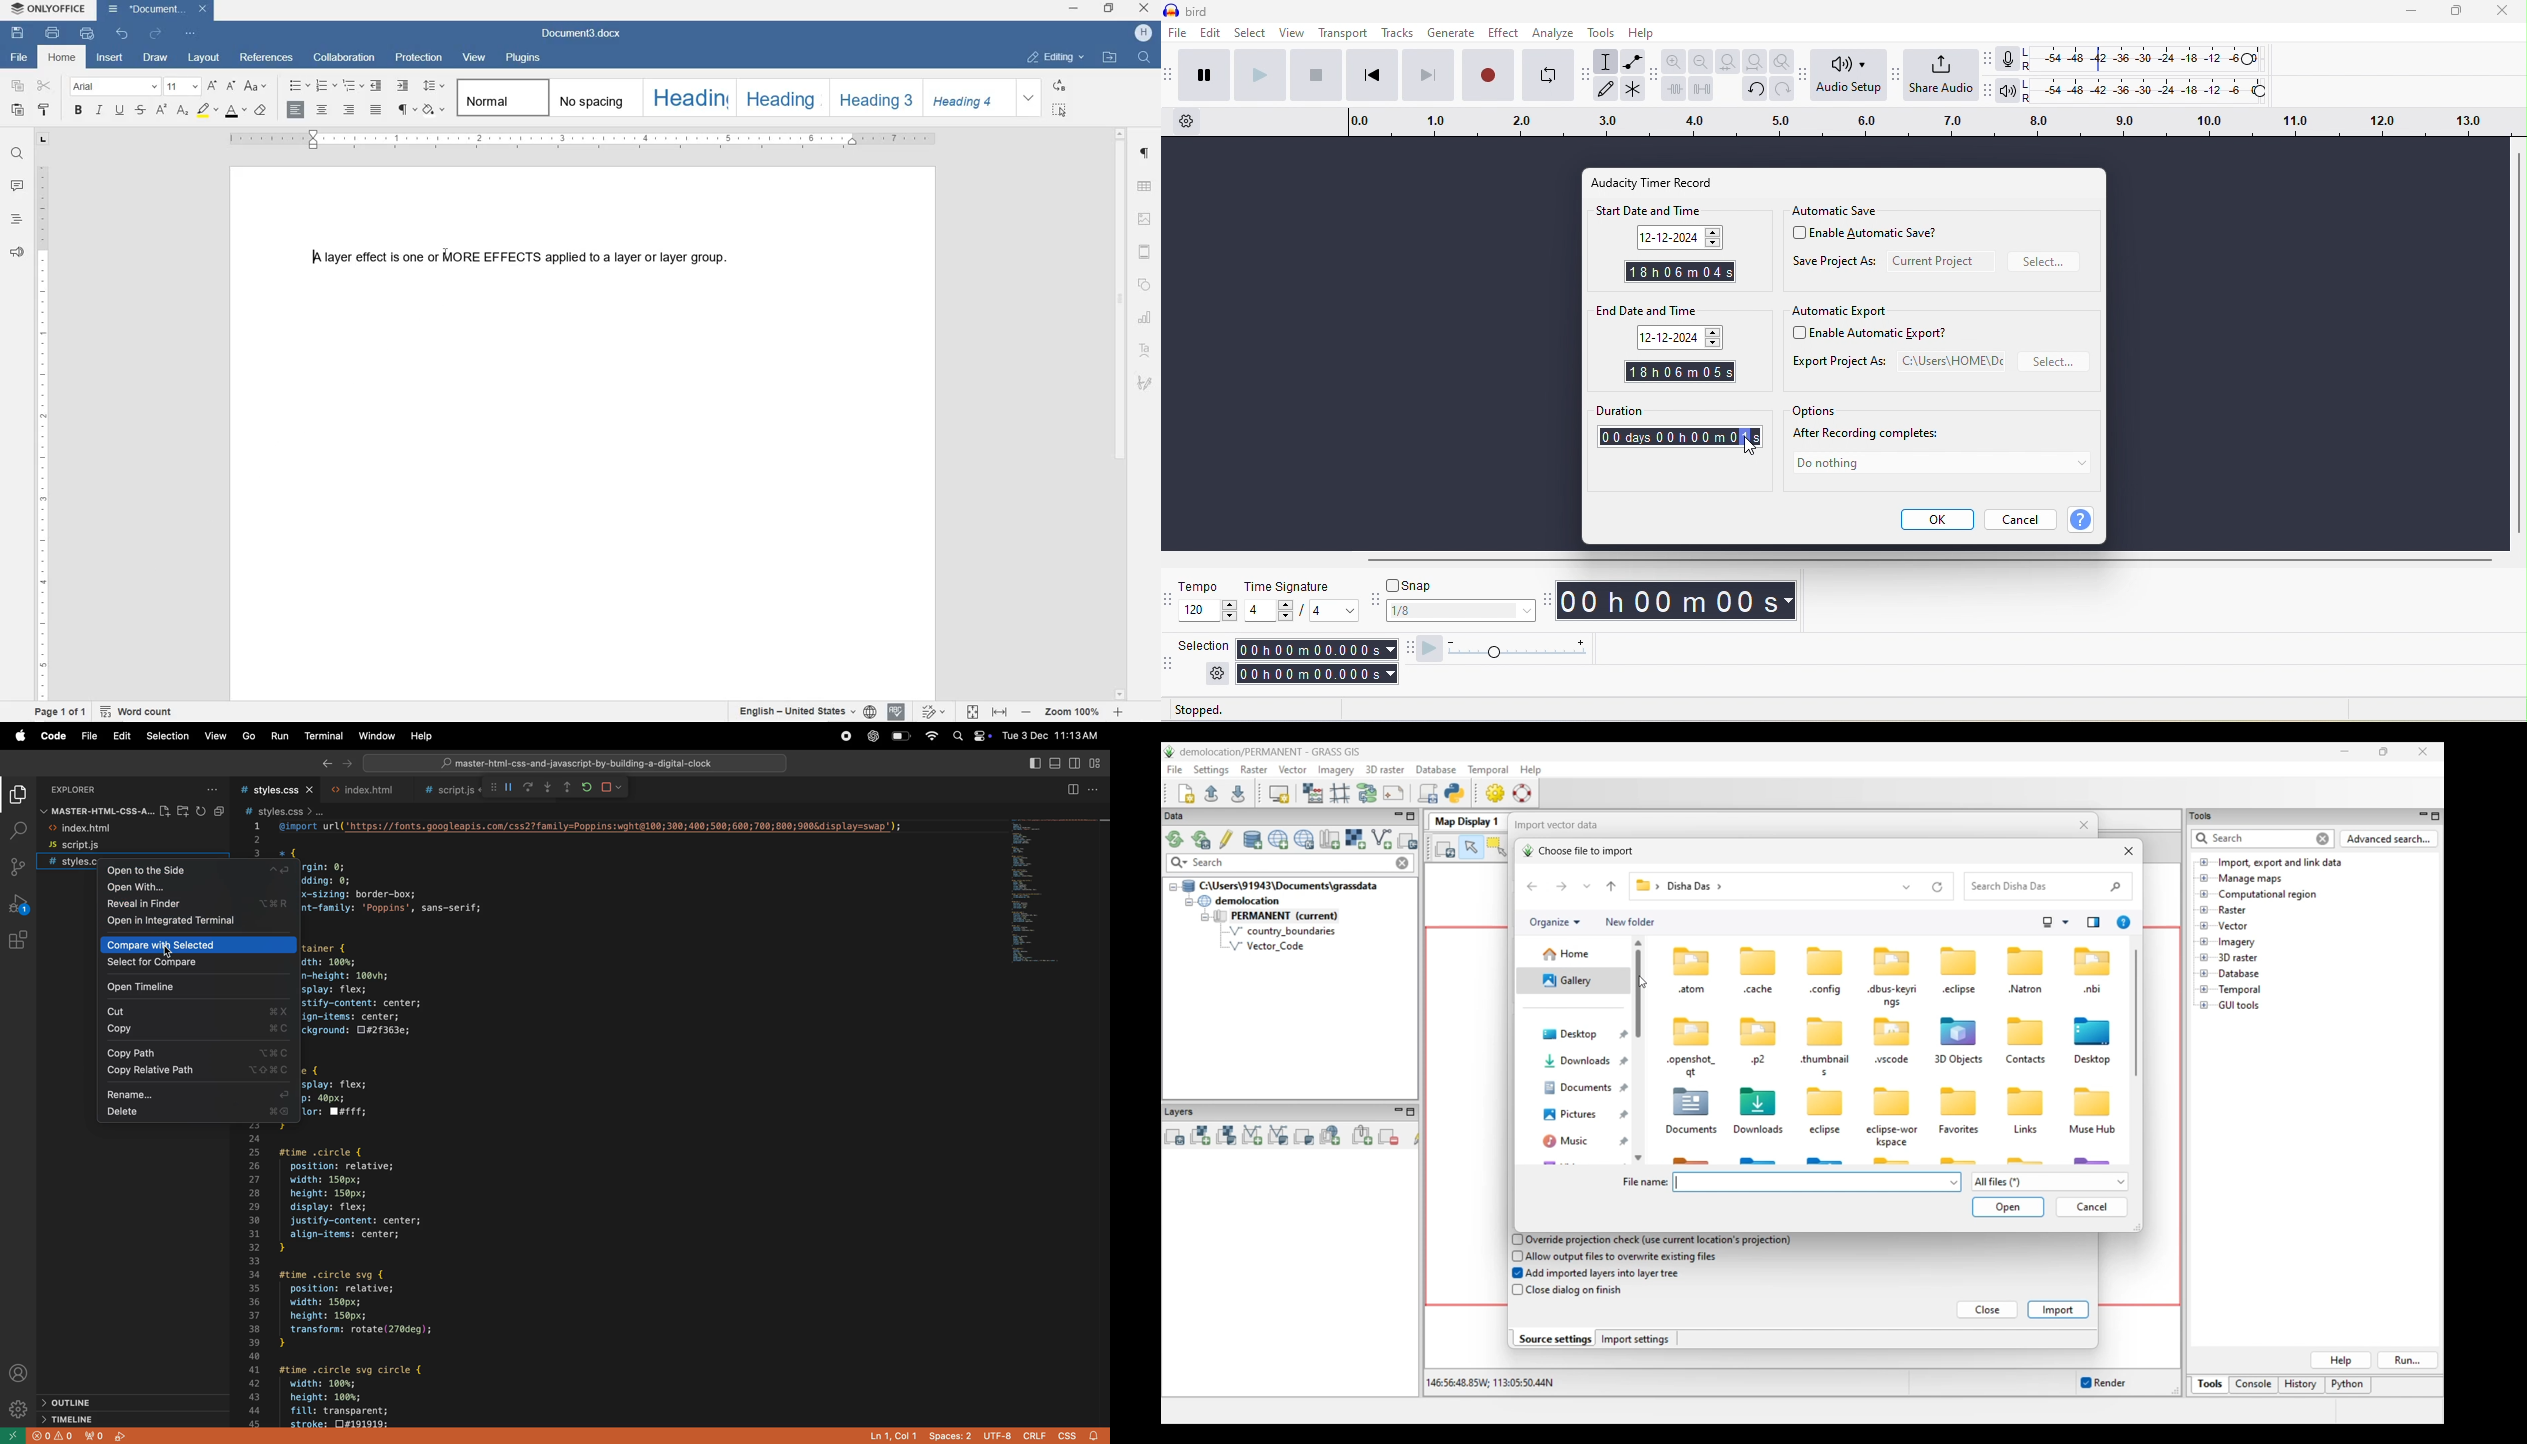 This screenshot has height=1456, width=2548. Describe the element at coordinates (212, 86) in the screenshot. I see `DECREMENT FONT SIZE` at that location.